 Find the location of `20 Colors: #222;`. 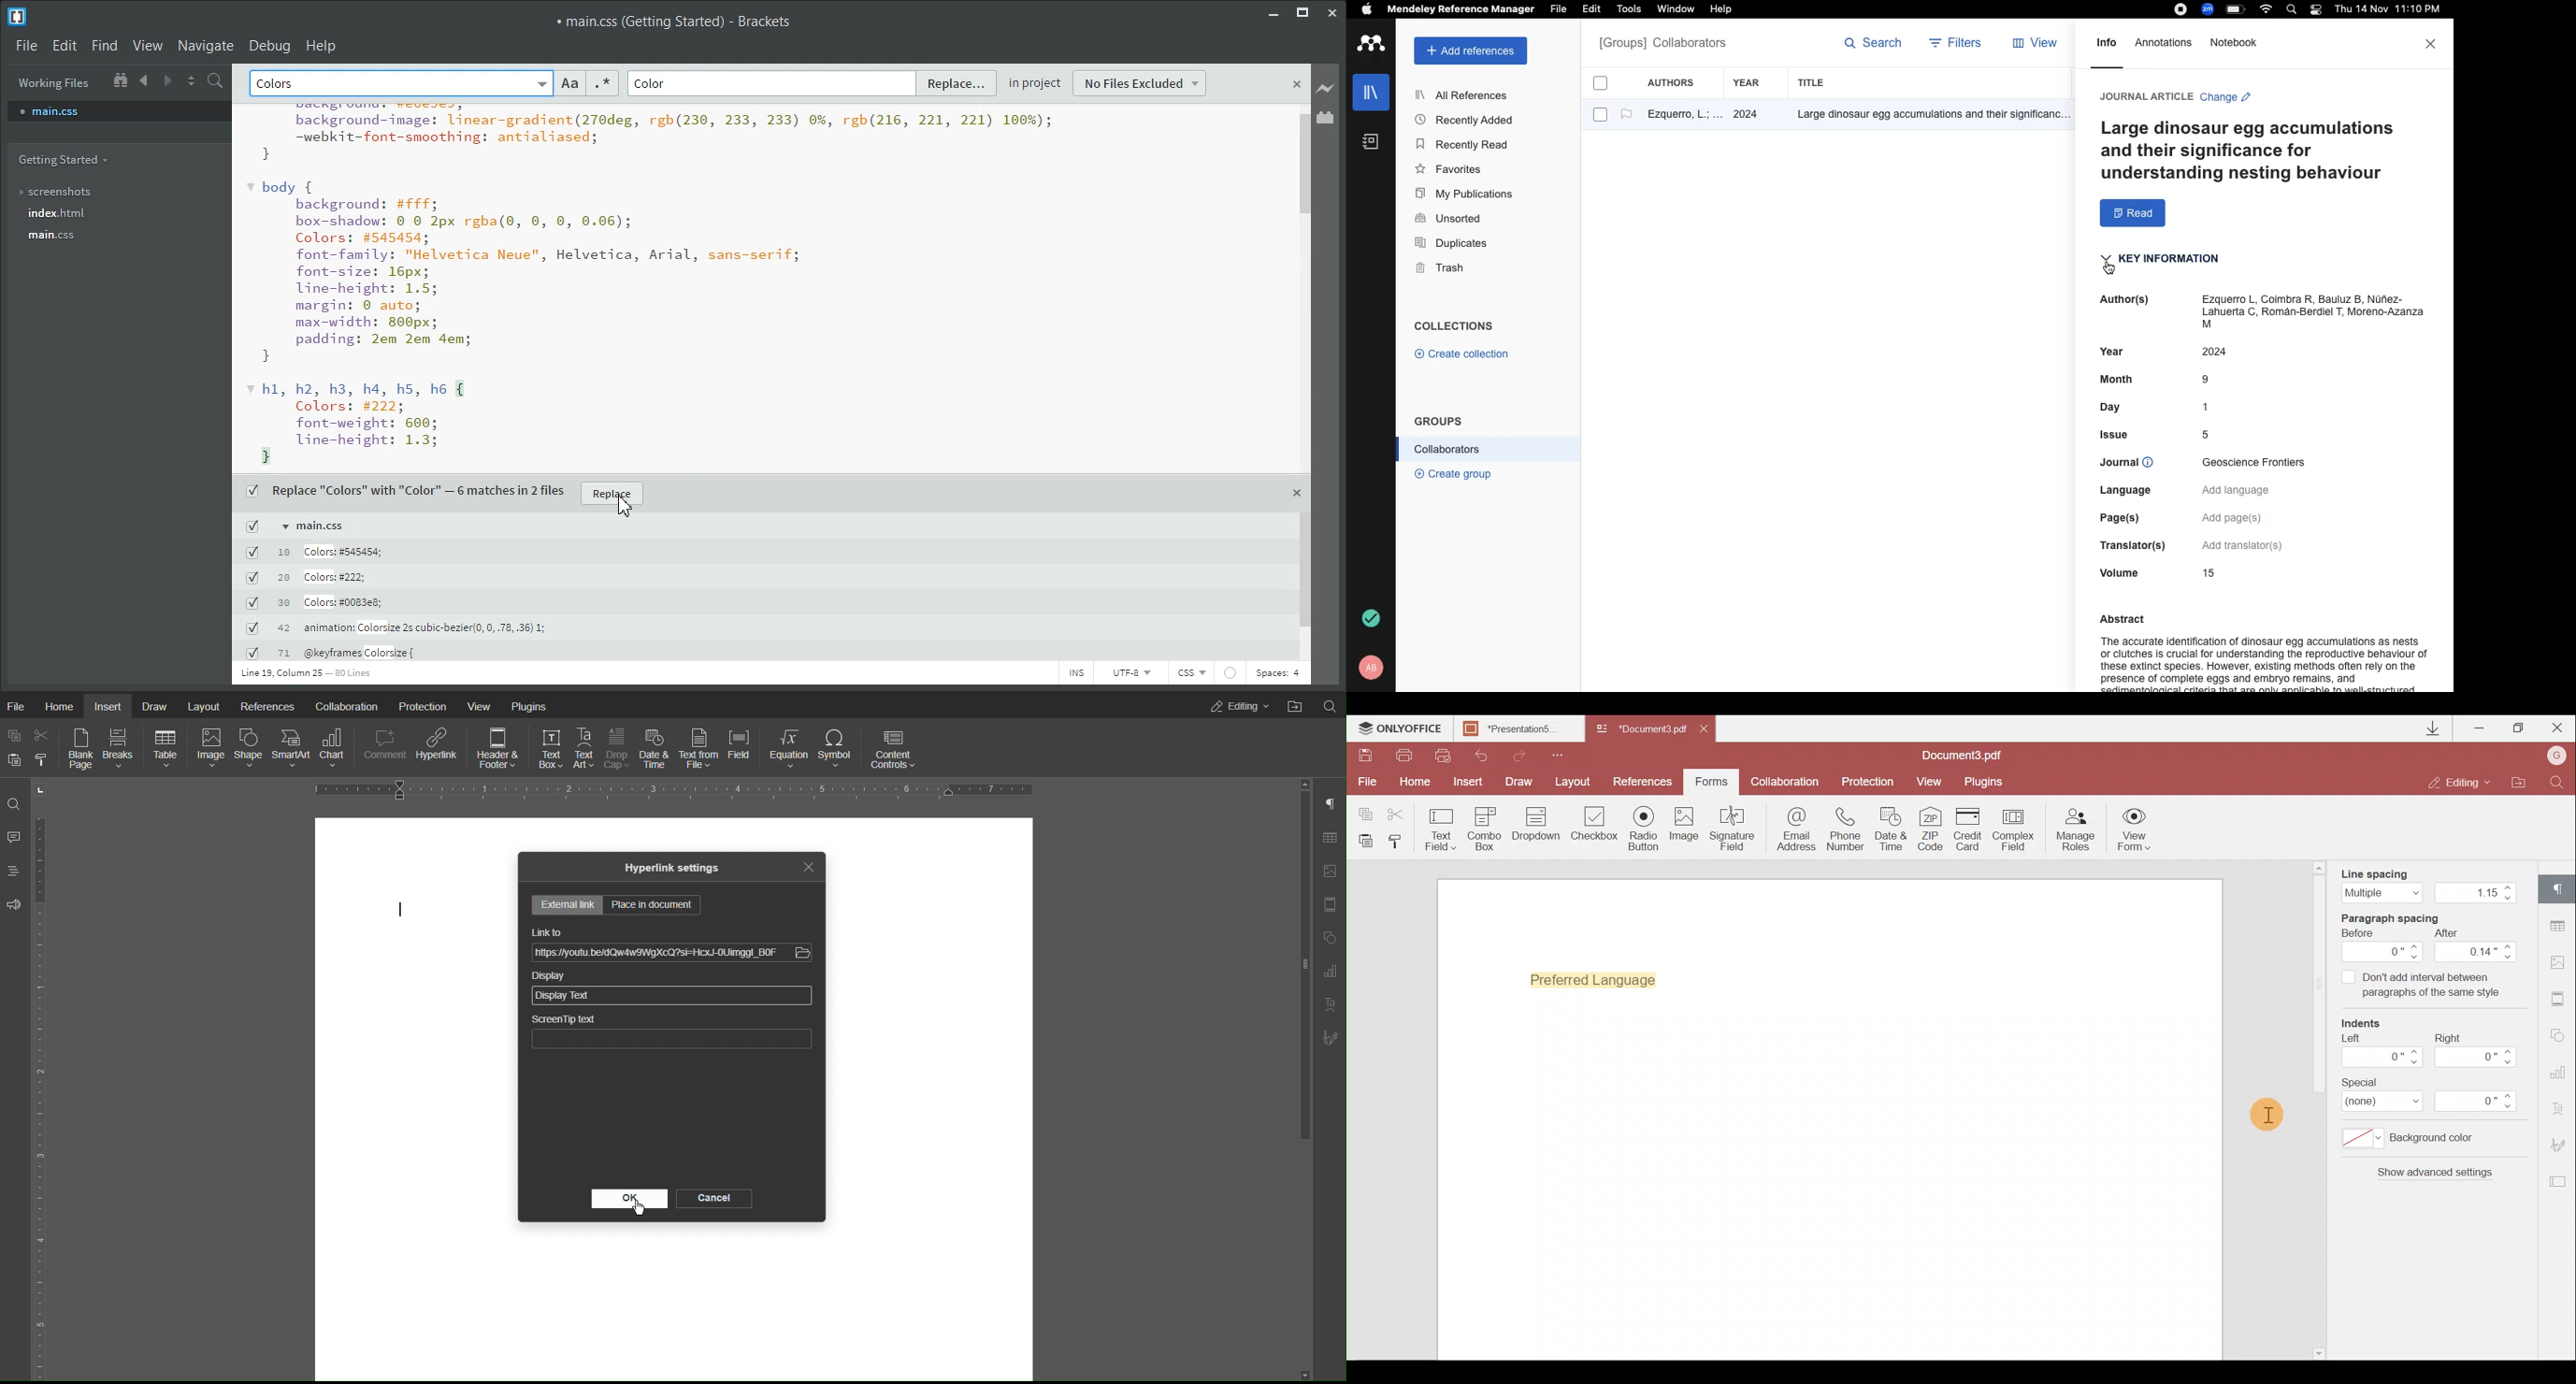

20 Colors: #222; is located at coordinates (310, 578).